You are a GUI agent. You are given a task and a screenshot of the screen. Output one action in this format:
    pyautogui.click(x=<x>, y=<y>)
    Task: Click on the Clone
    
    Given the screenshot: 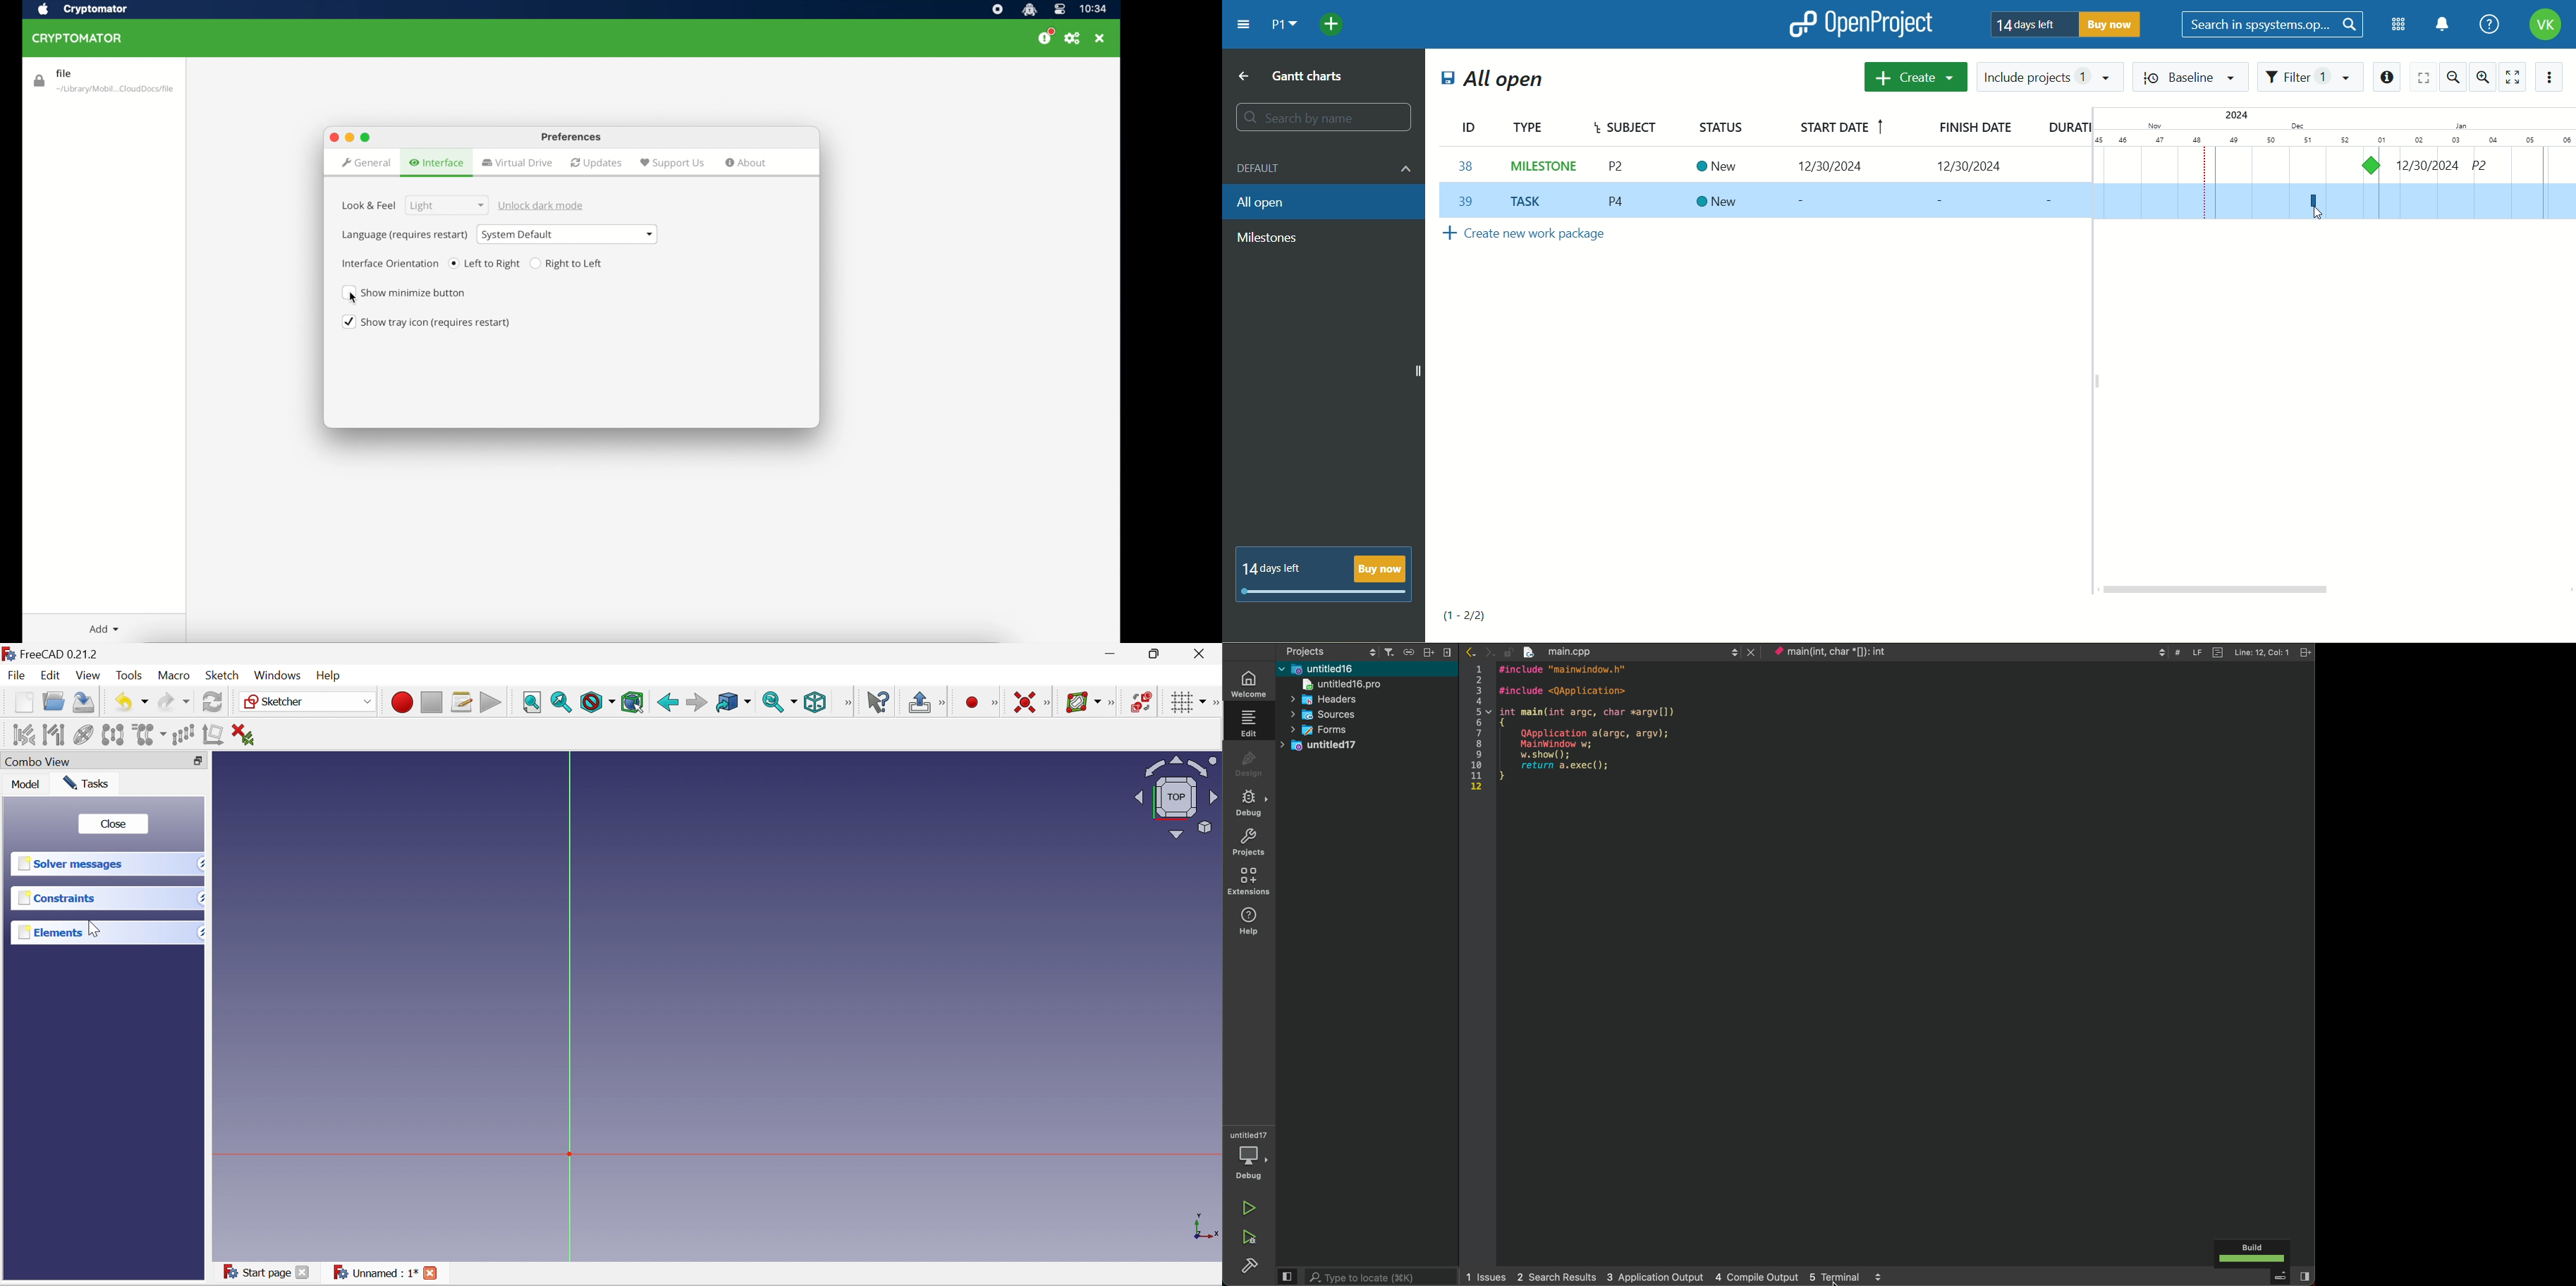 What is the action you would take?
    pyautogui.click(x=147, y=736)
    